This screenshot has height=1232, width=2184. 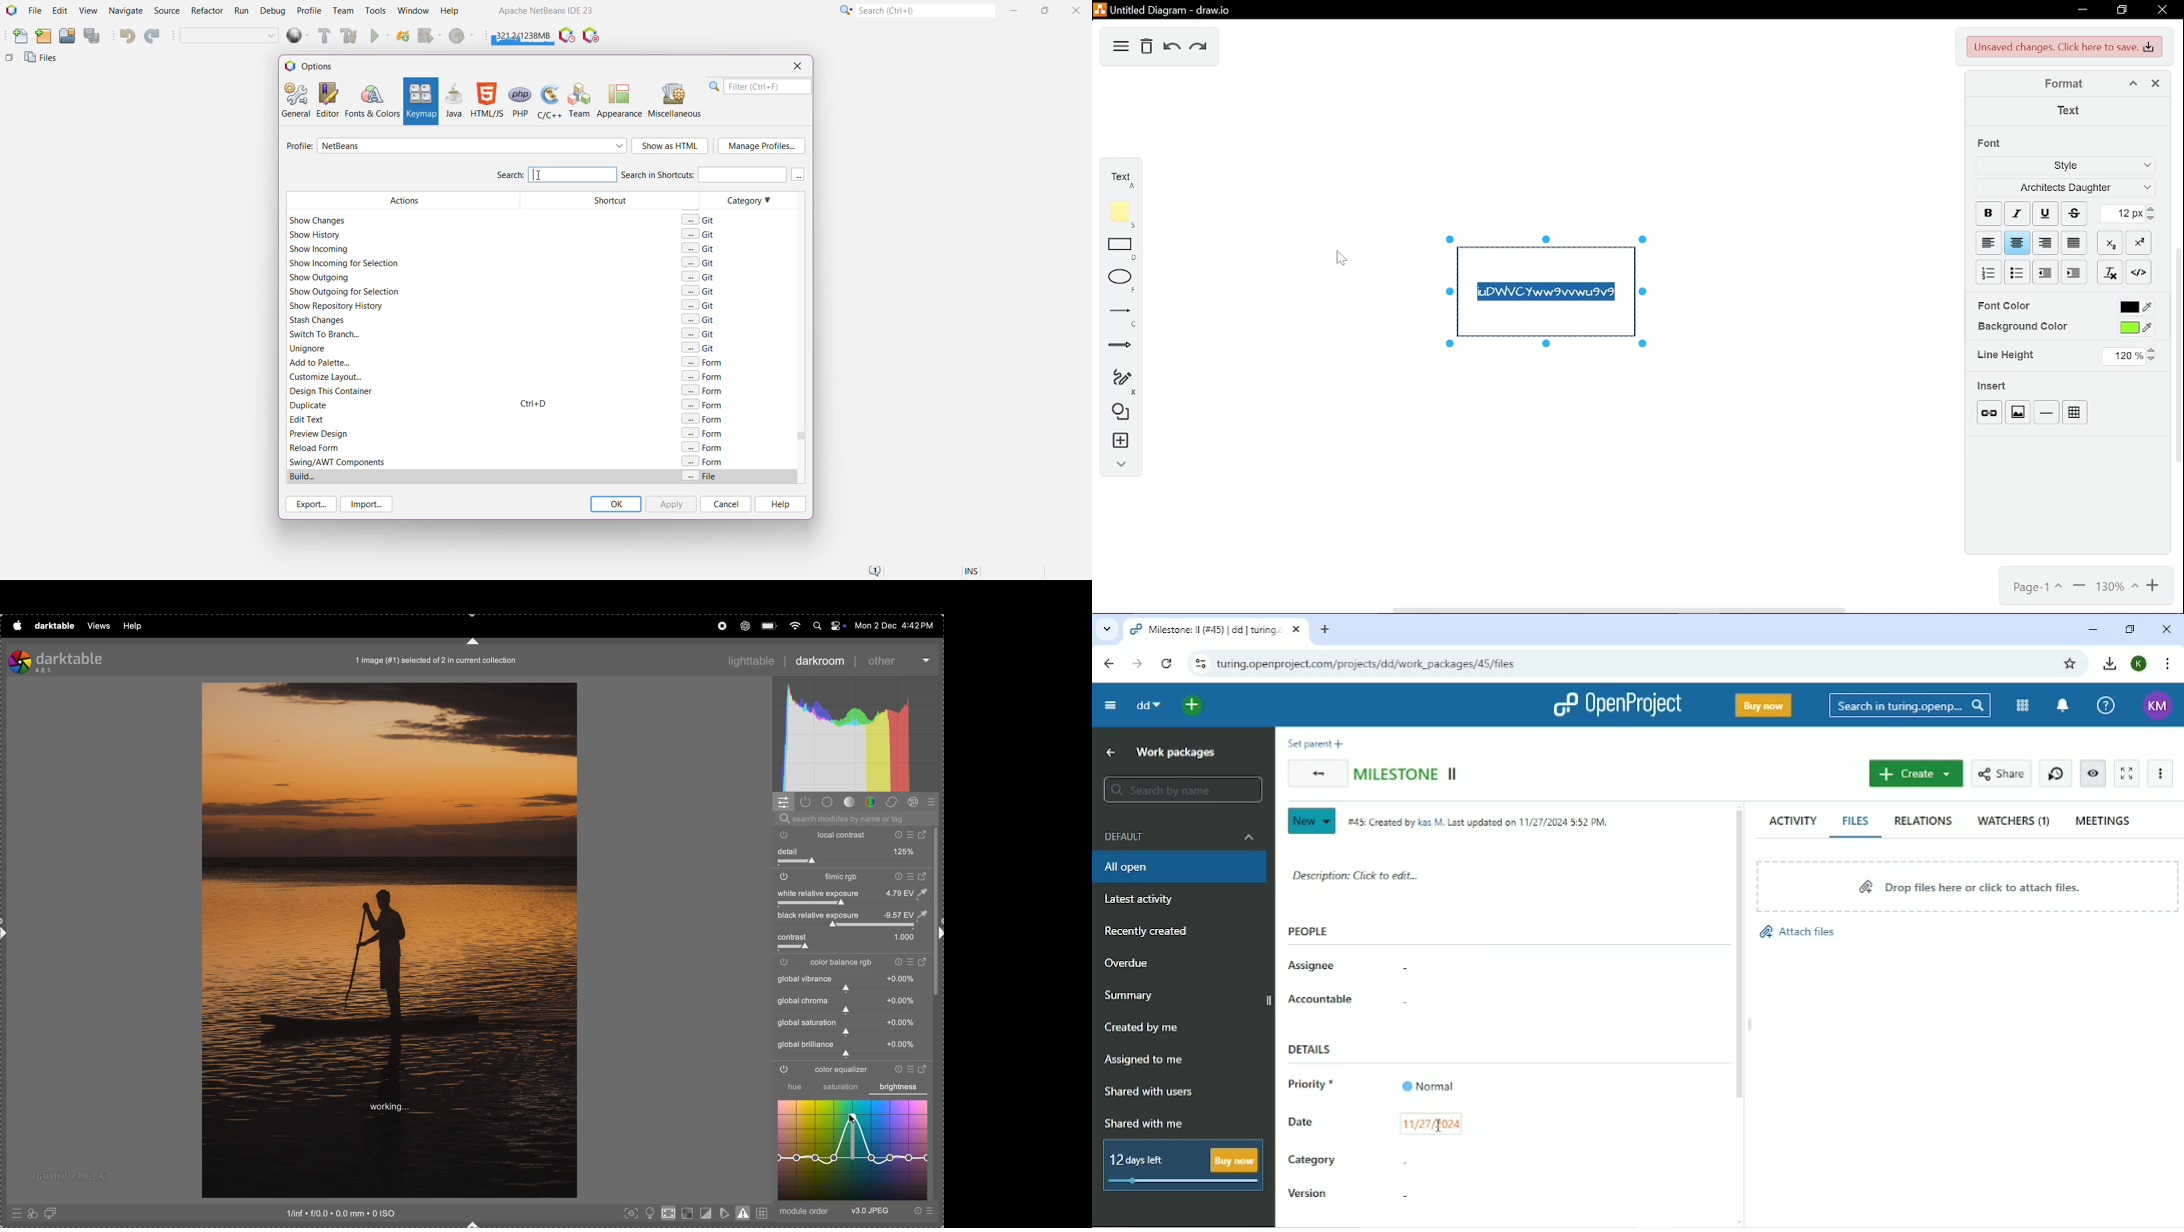 I want to click on toggle bar, so click(x=853, y=863).